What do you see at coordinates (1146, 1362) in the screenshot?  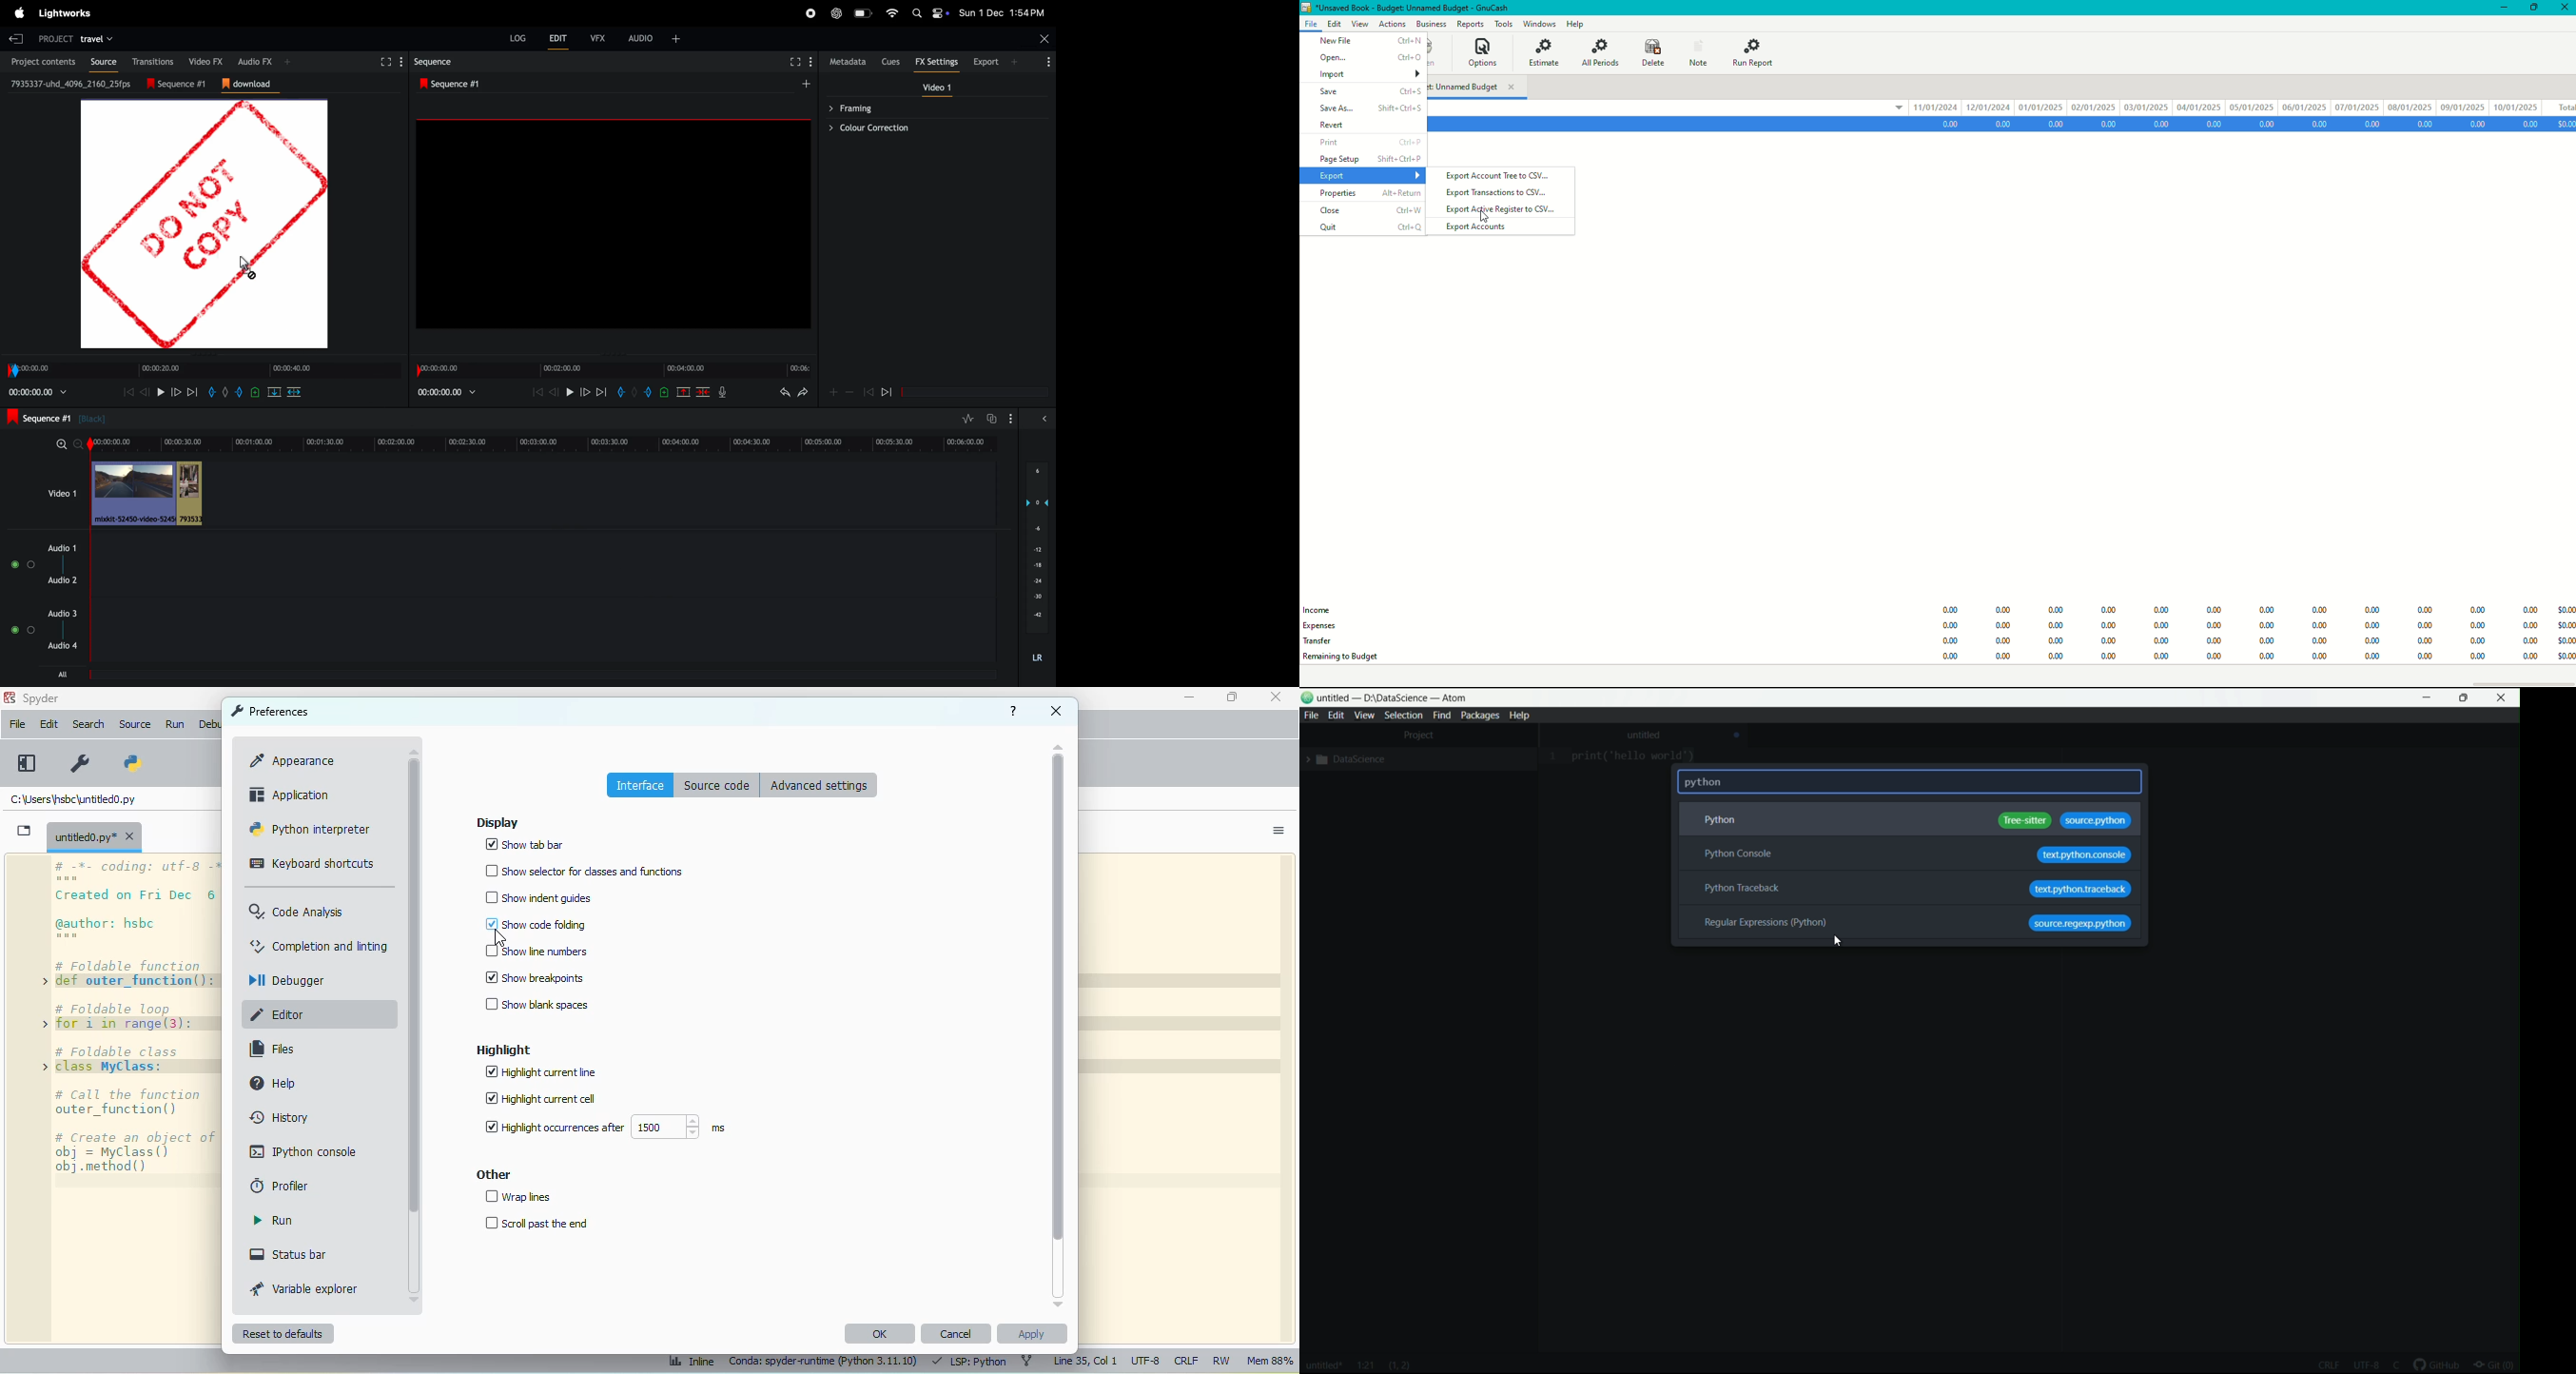 I see `UTF-8` at bounding box center [1146, 1362].